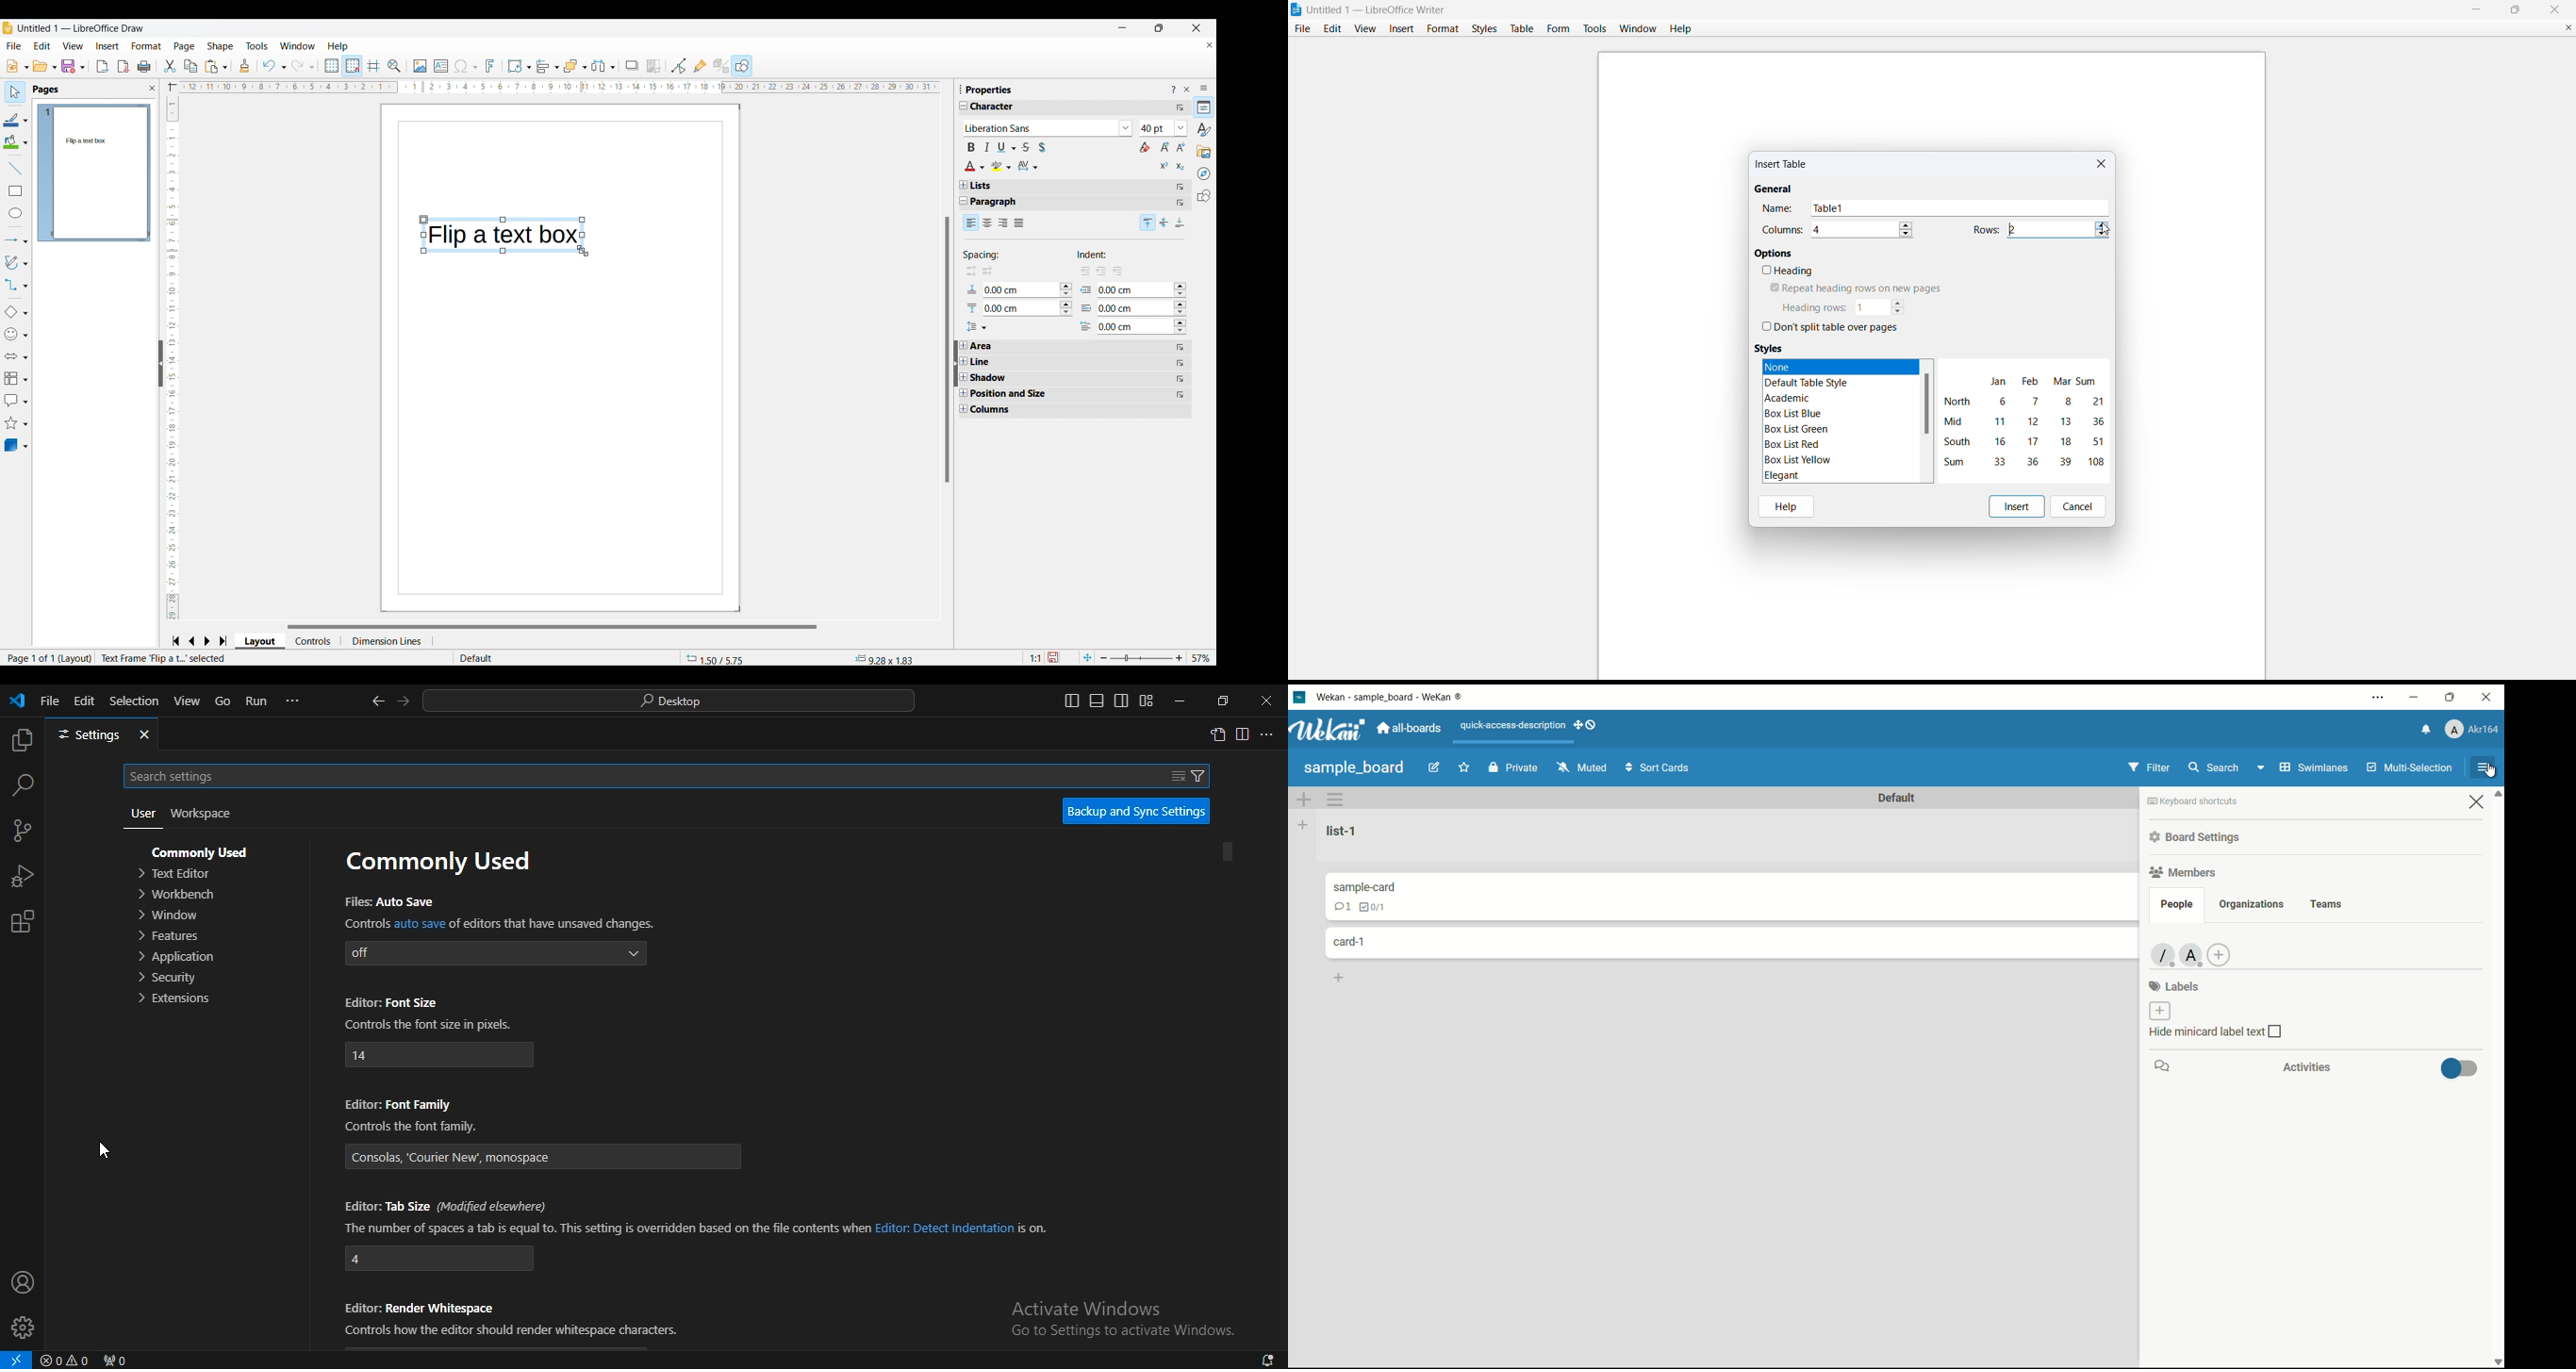  I want to click on edit, so click(84, 702).